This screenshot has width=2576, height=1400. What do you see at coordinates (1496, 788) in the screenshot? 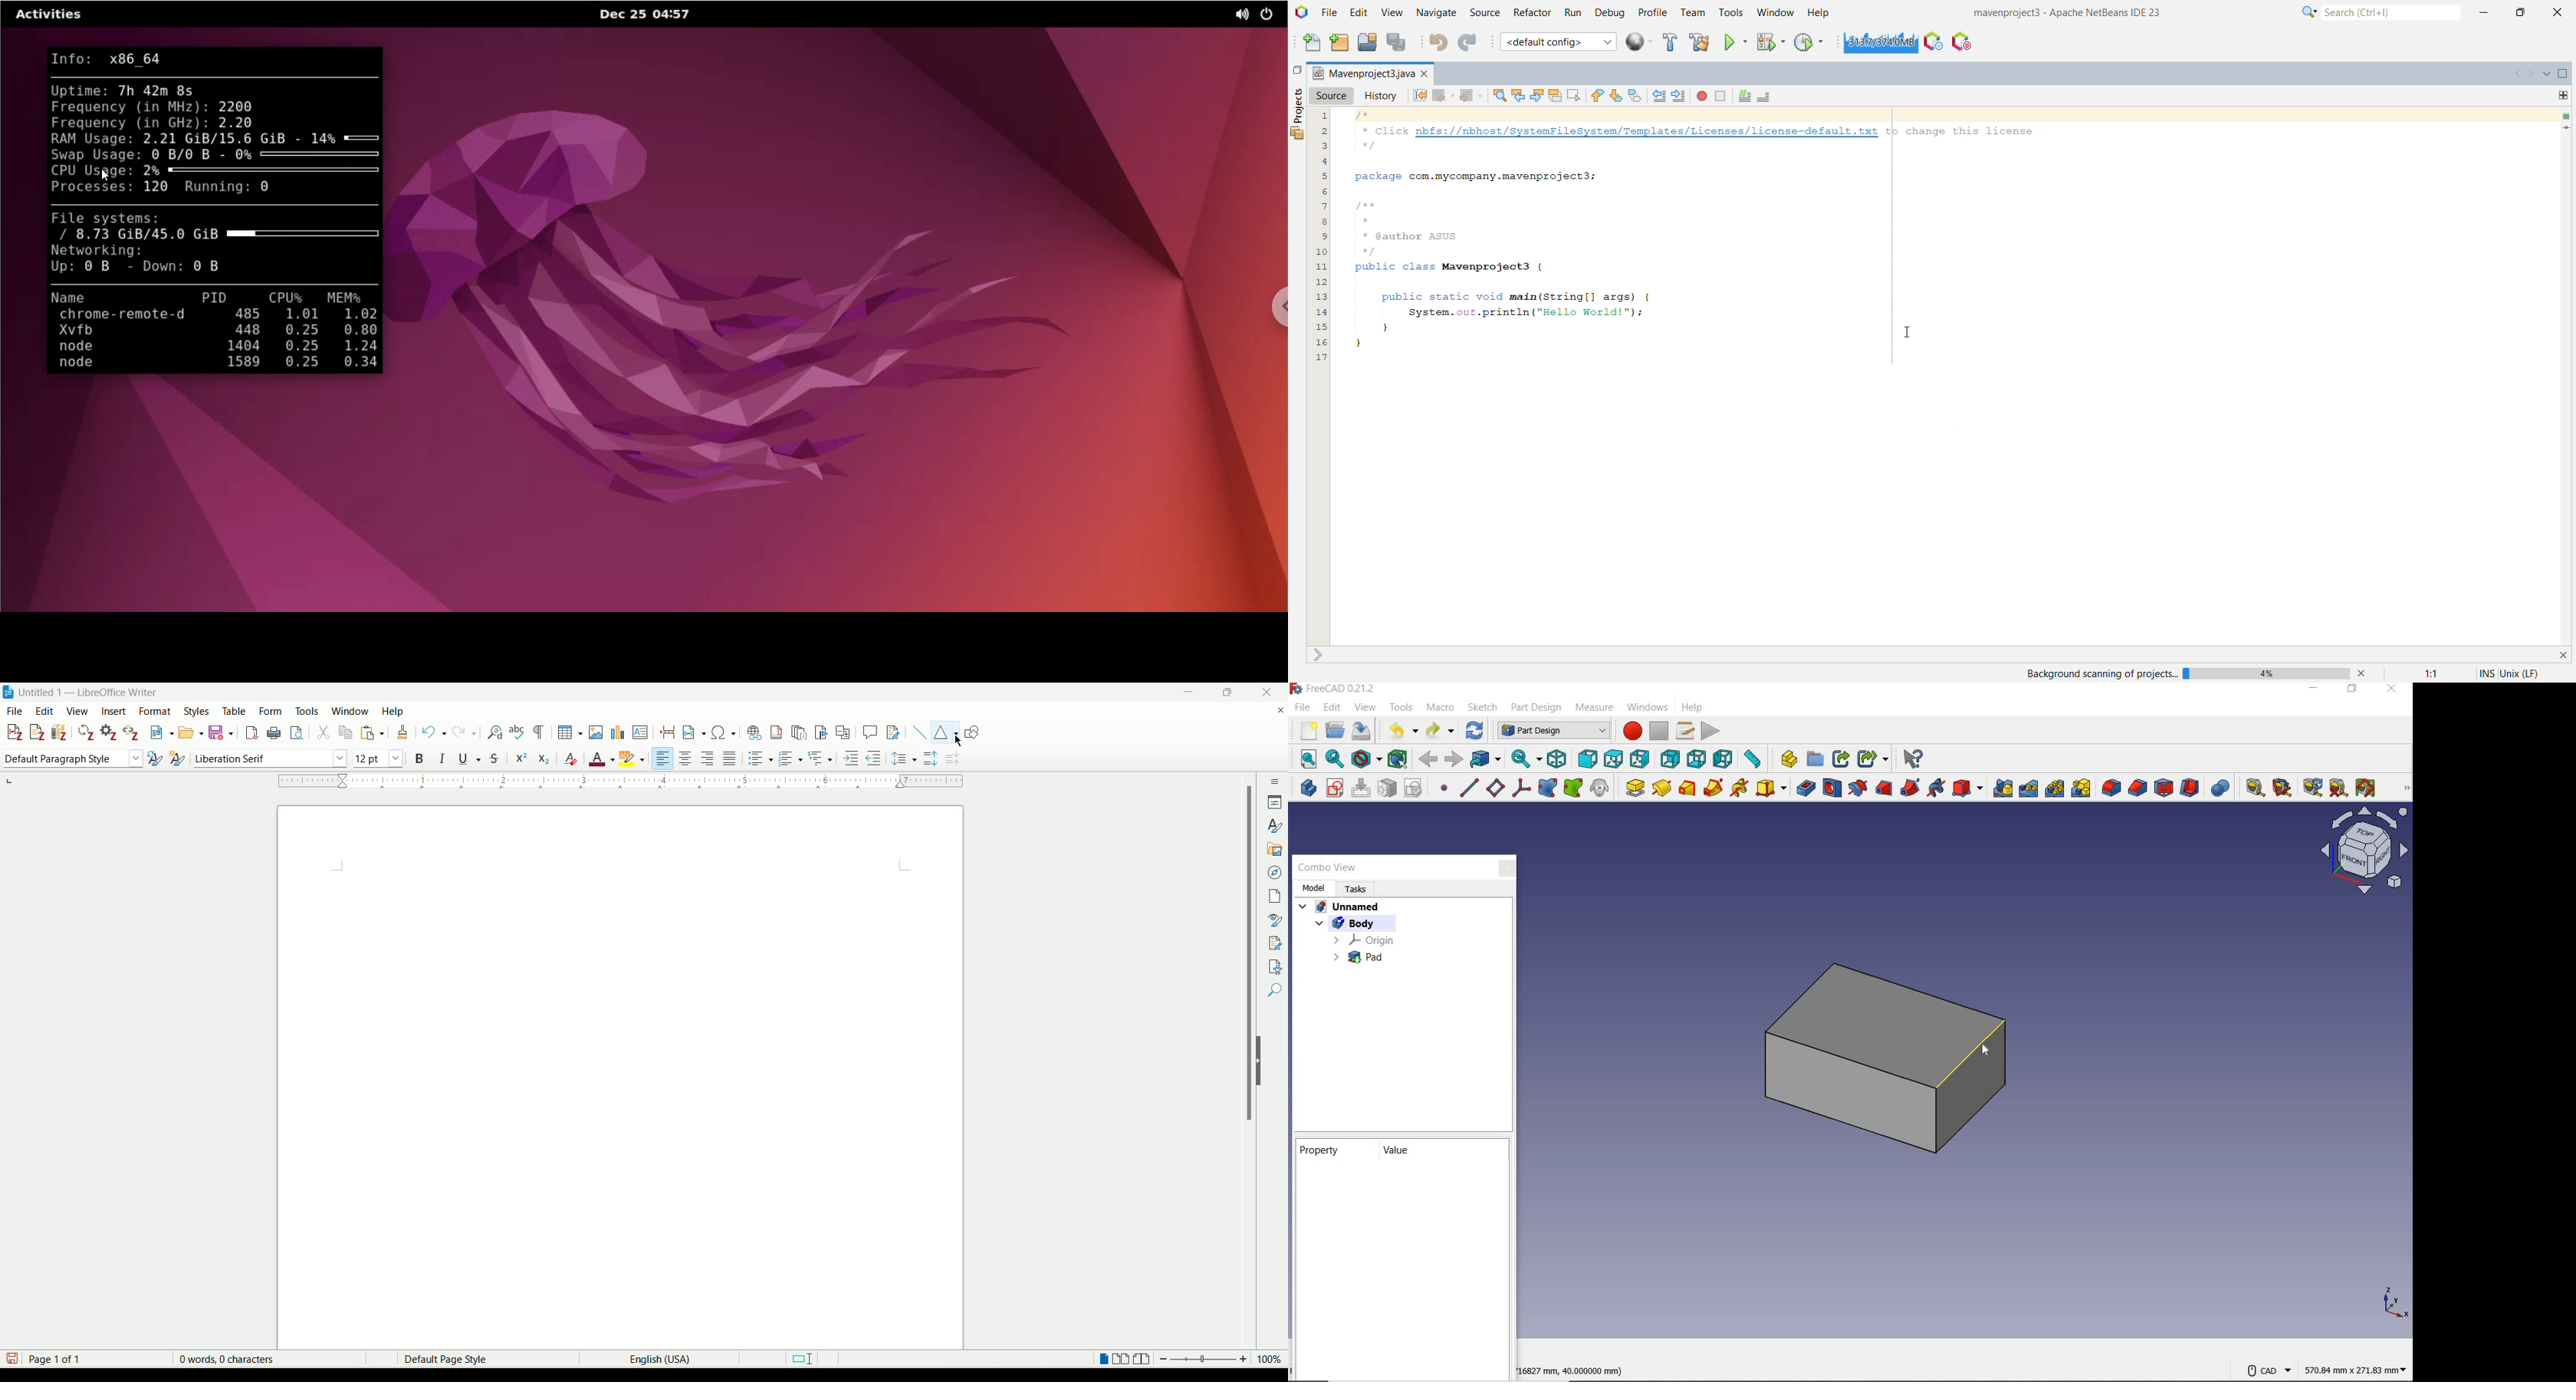
I see `create a datum plane` at bounding box center [1496, 788].